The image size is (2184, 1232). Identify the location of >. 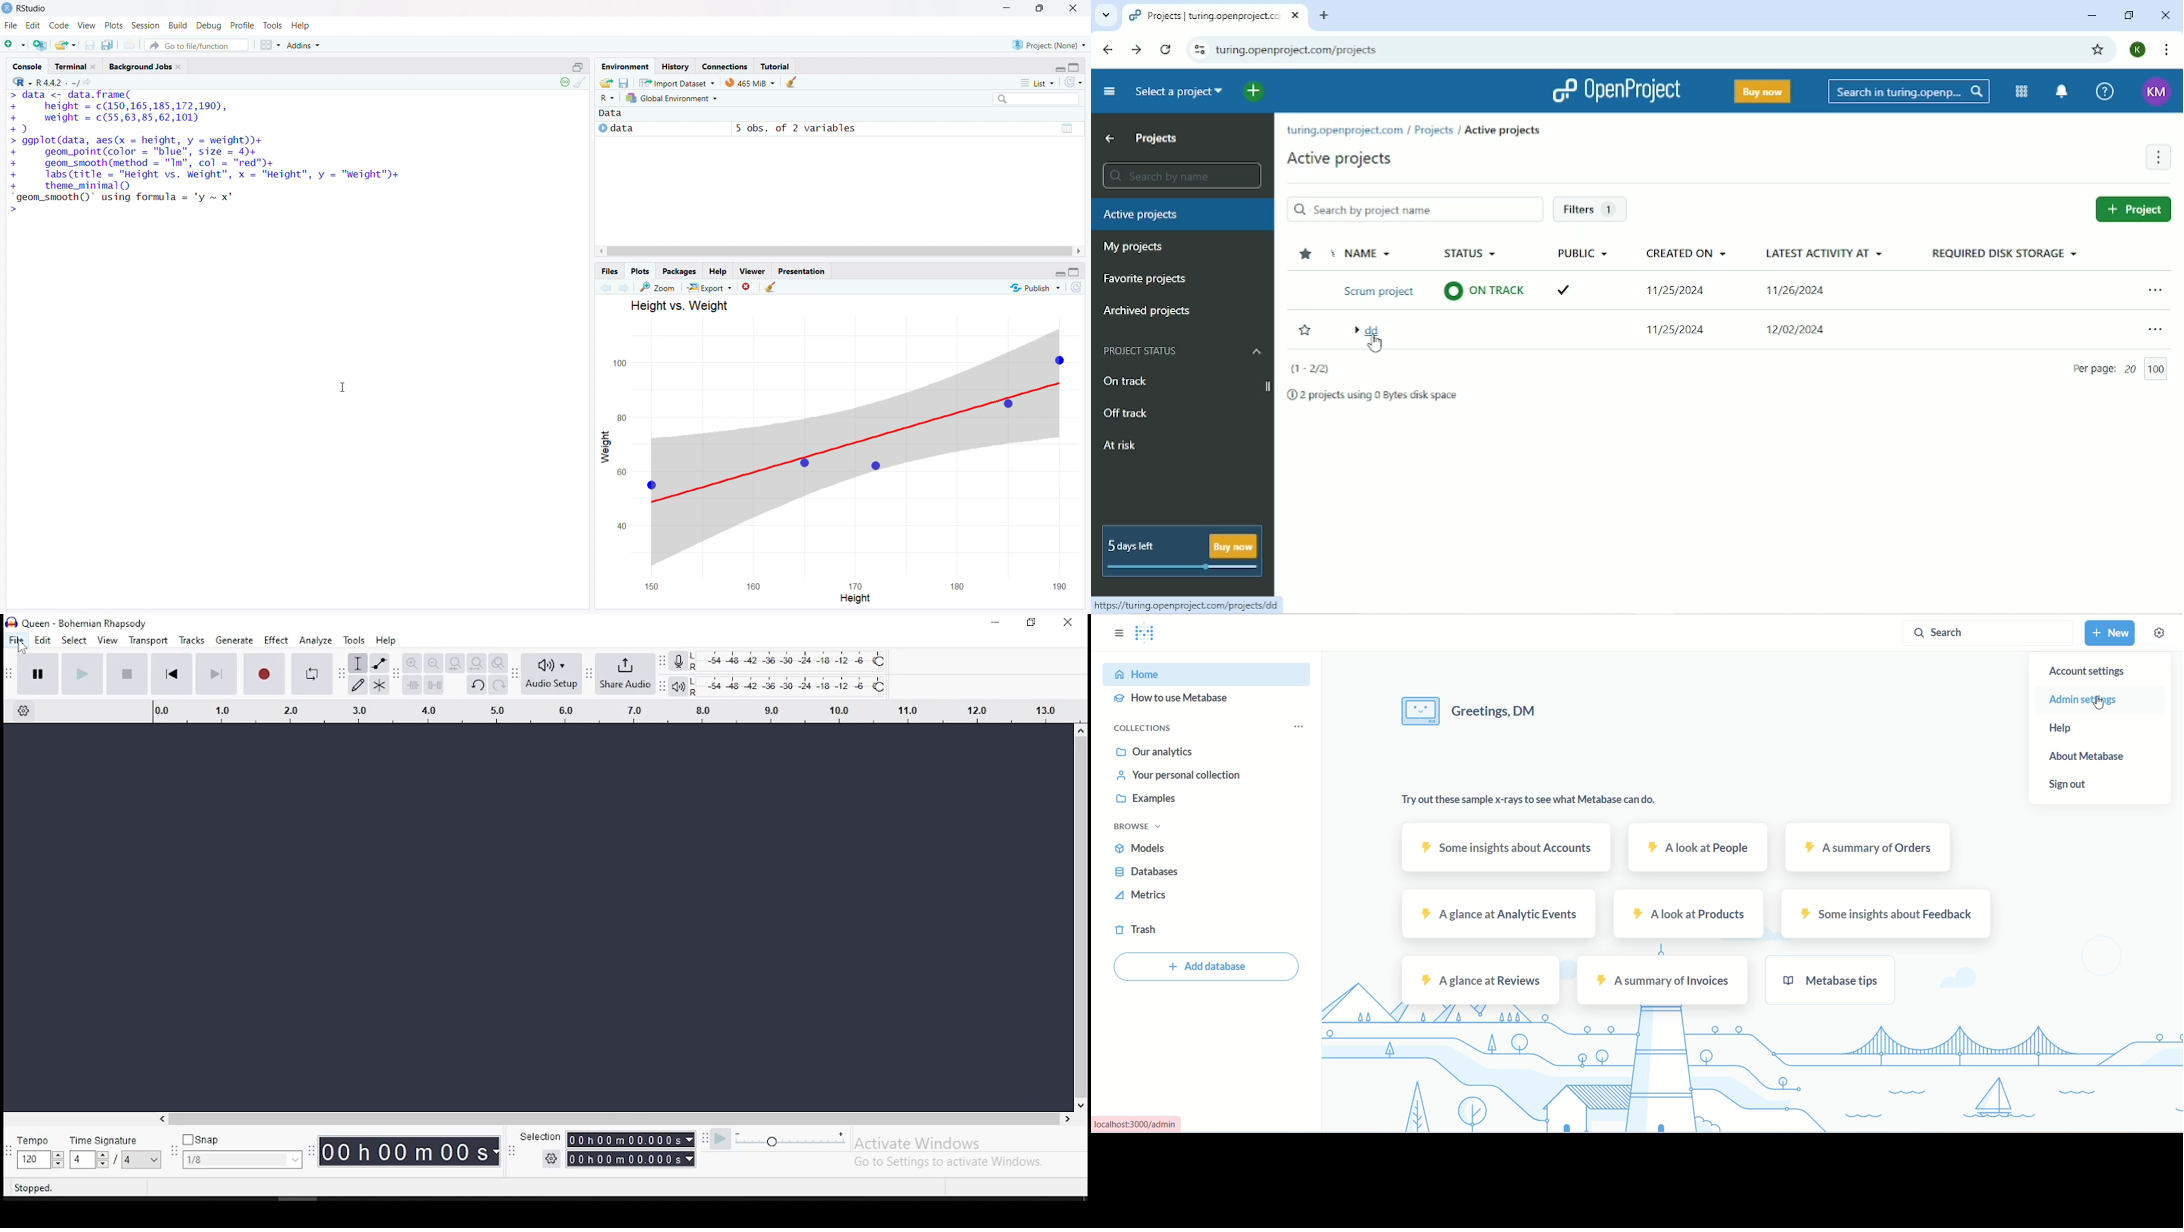
(16, 209).